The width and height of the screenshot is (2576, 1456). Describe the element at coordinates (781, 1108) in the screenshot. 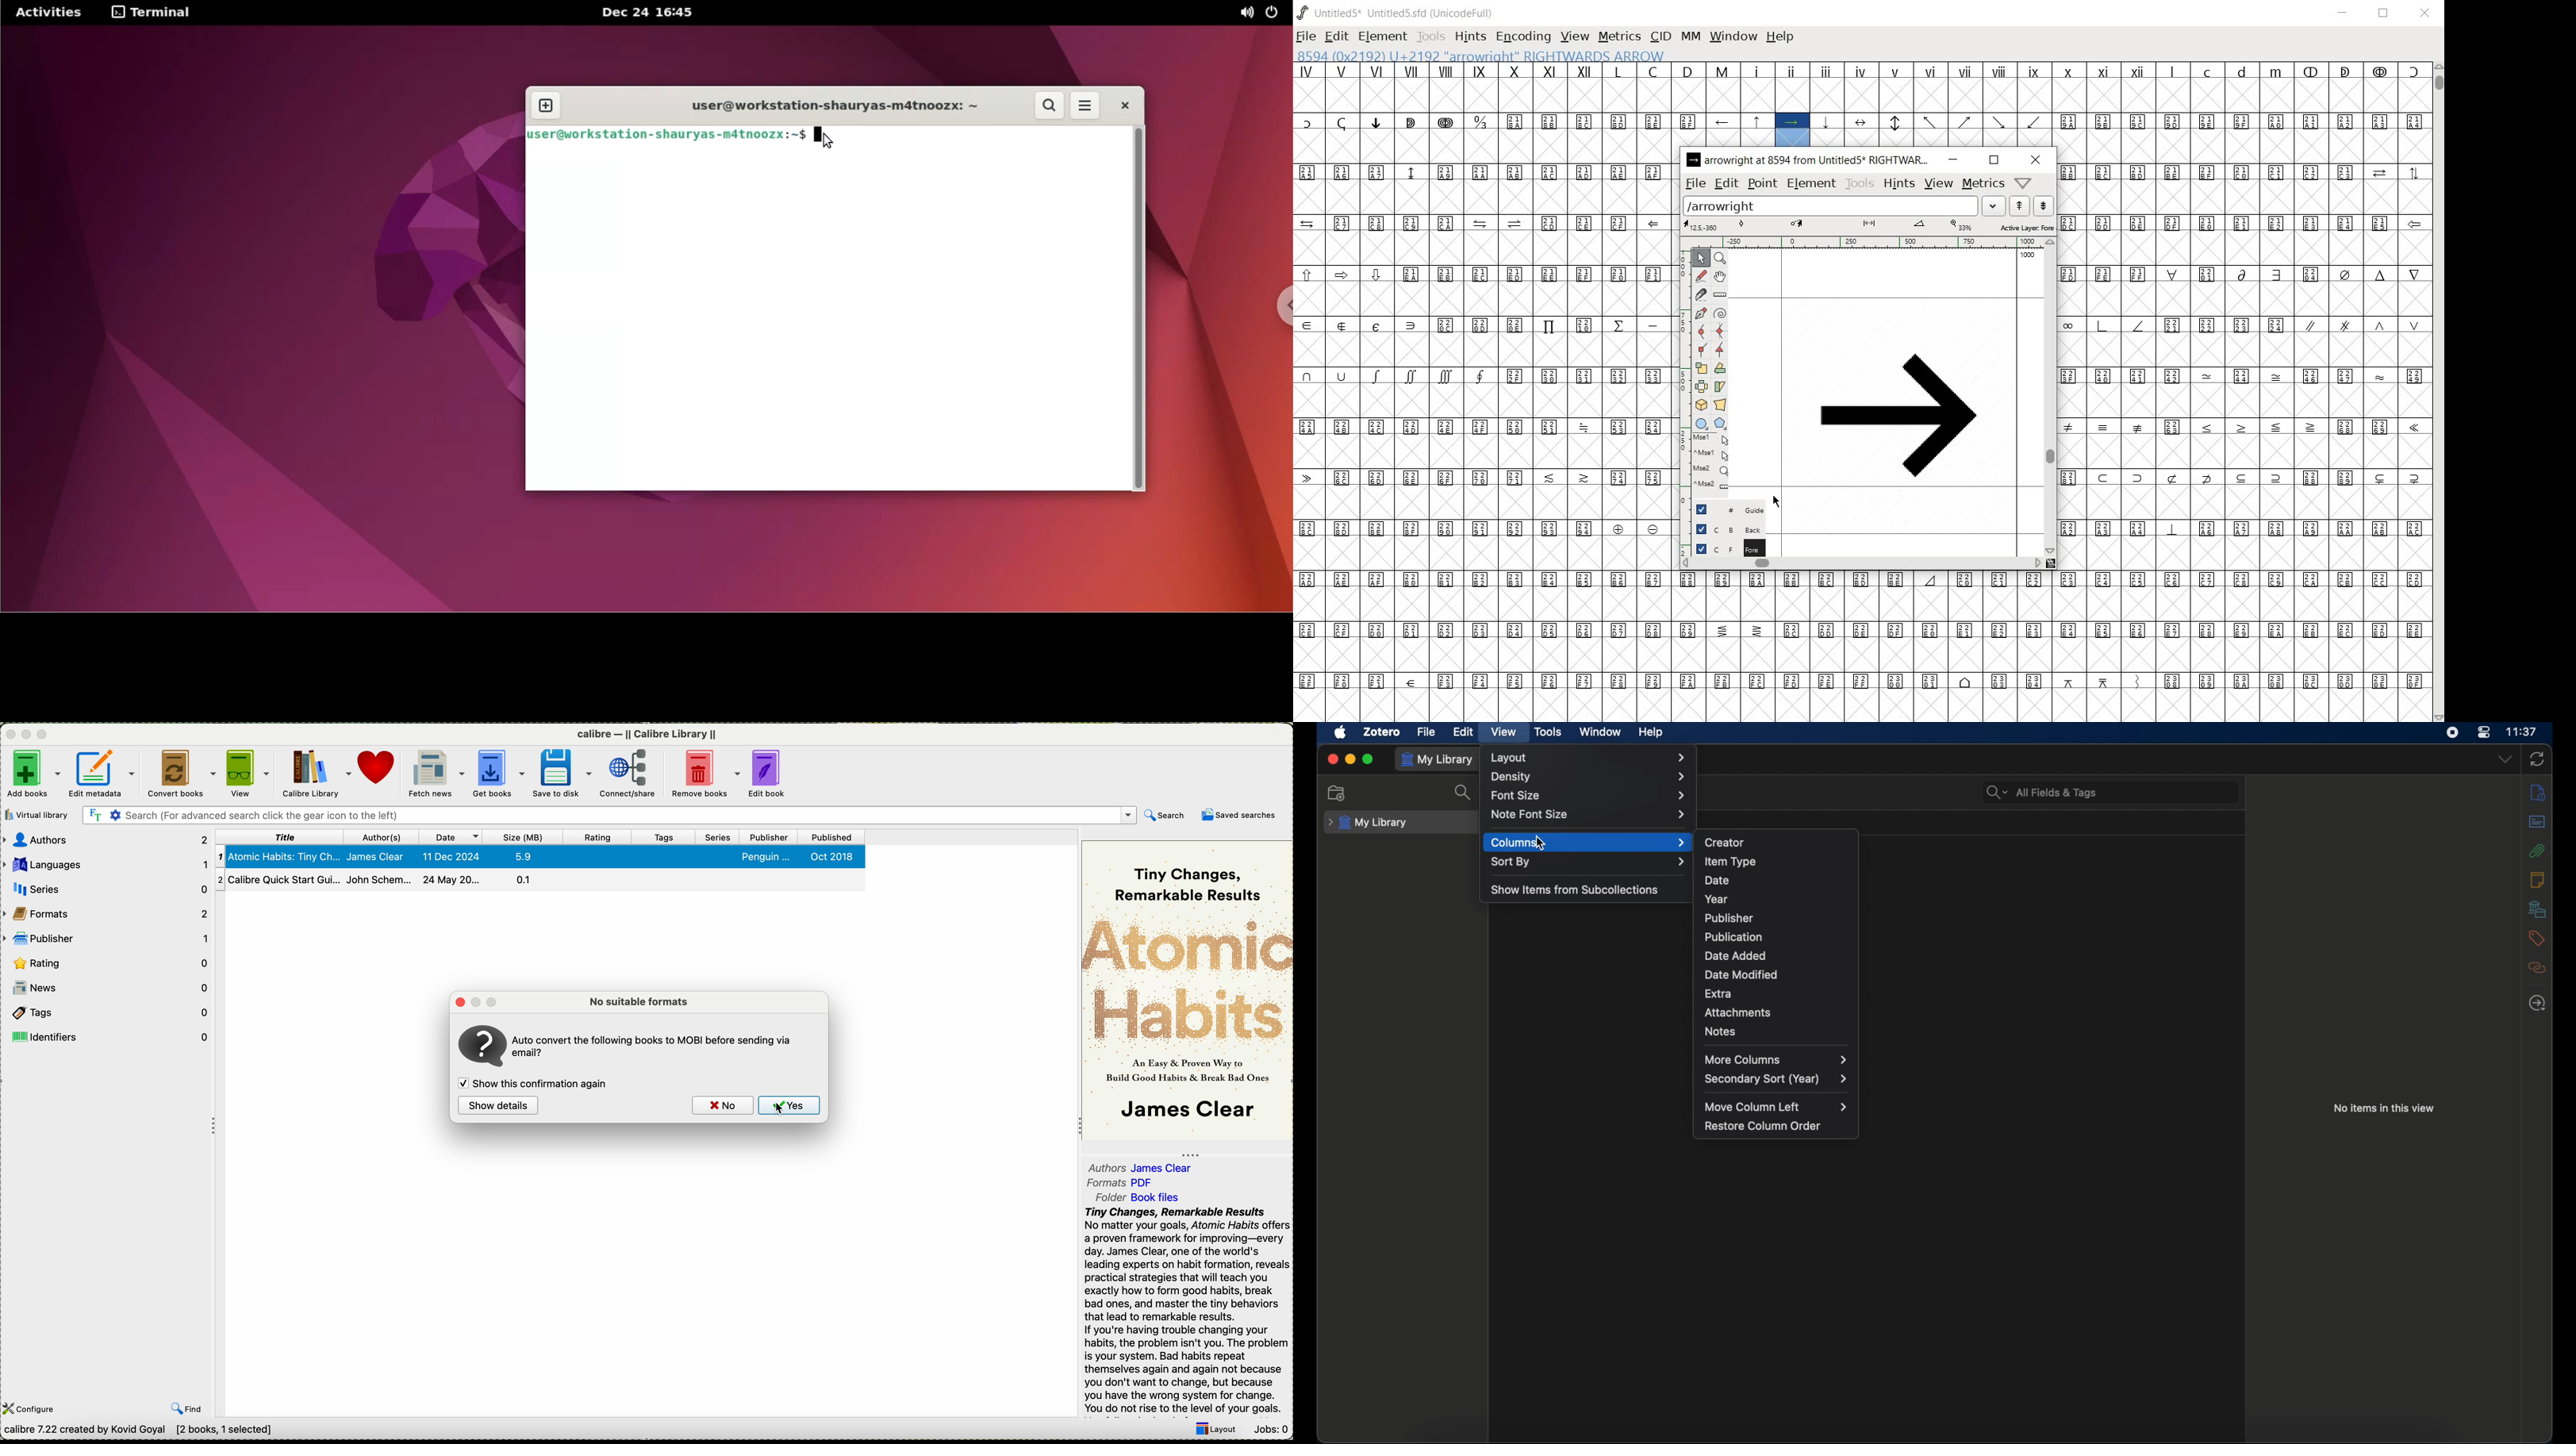

I see `cursor` at that location.